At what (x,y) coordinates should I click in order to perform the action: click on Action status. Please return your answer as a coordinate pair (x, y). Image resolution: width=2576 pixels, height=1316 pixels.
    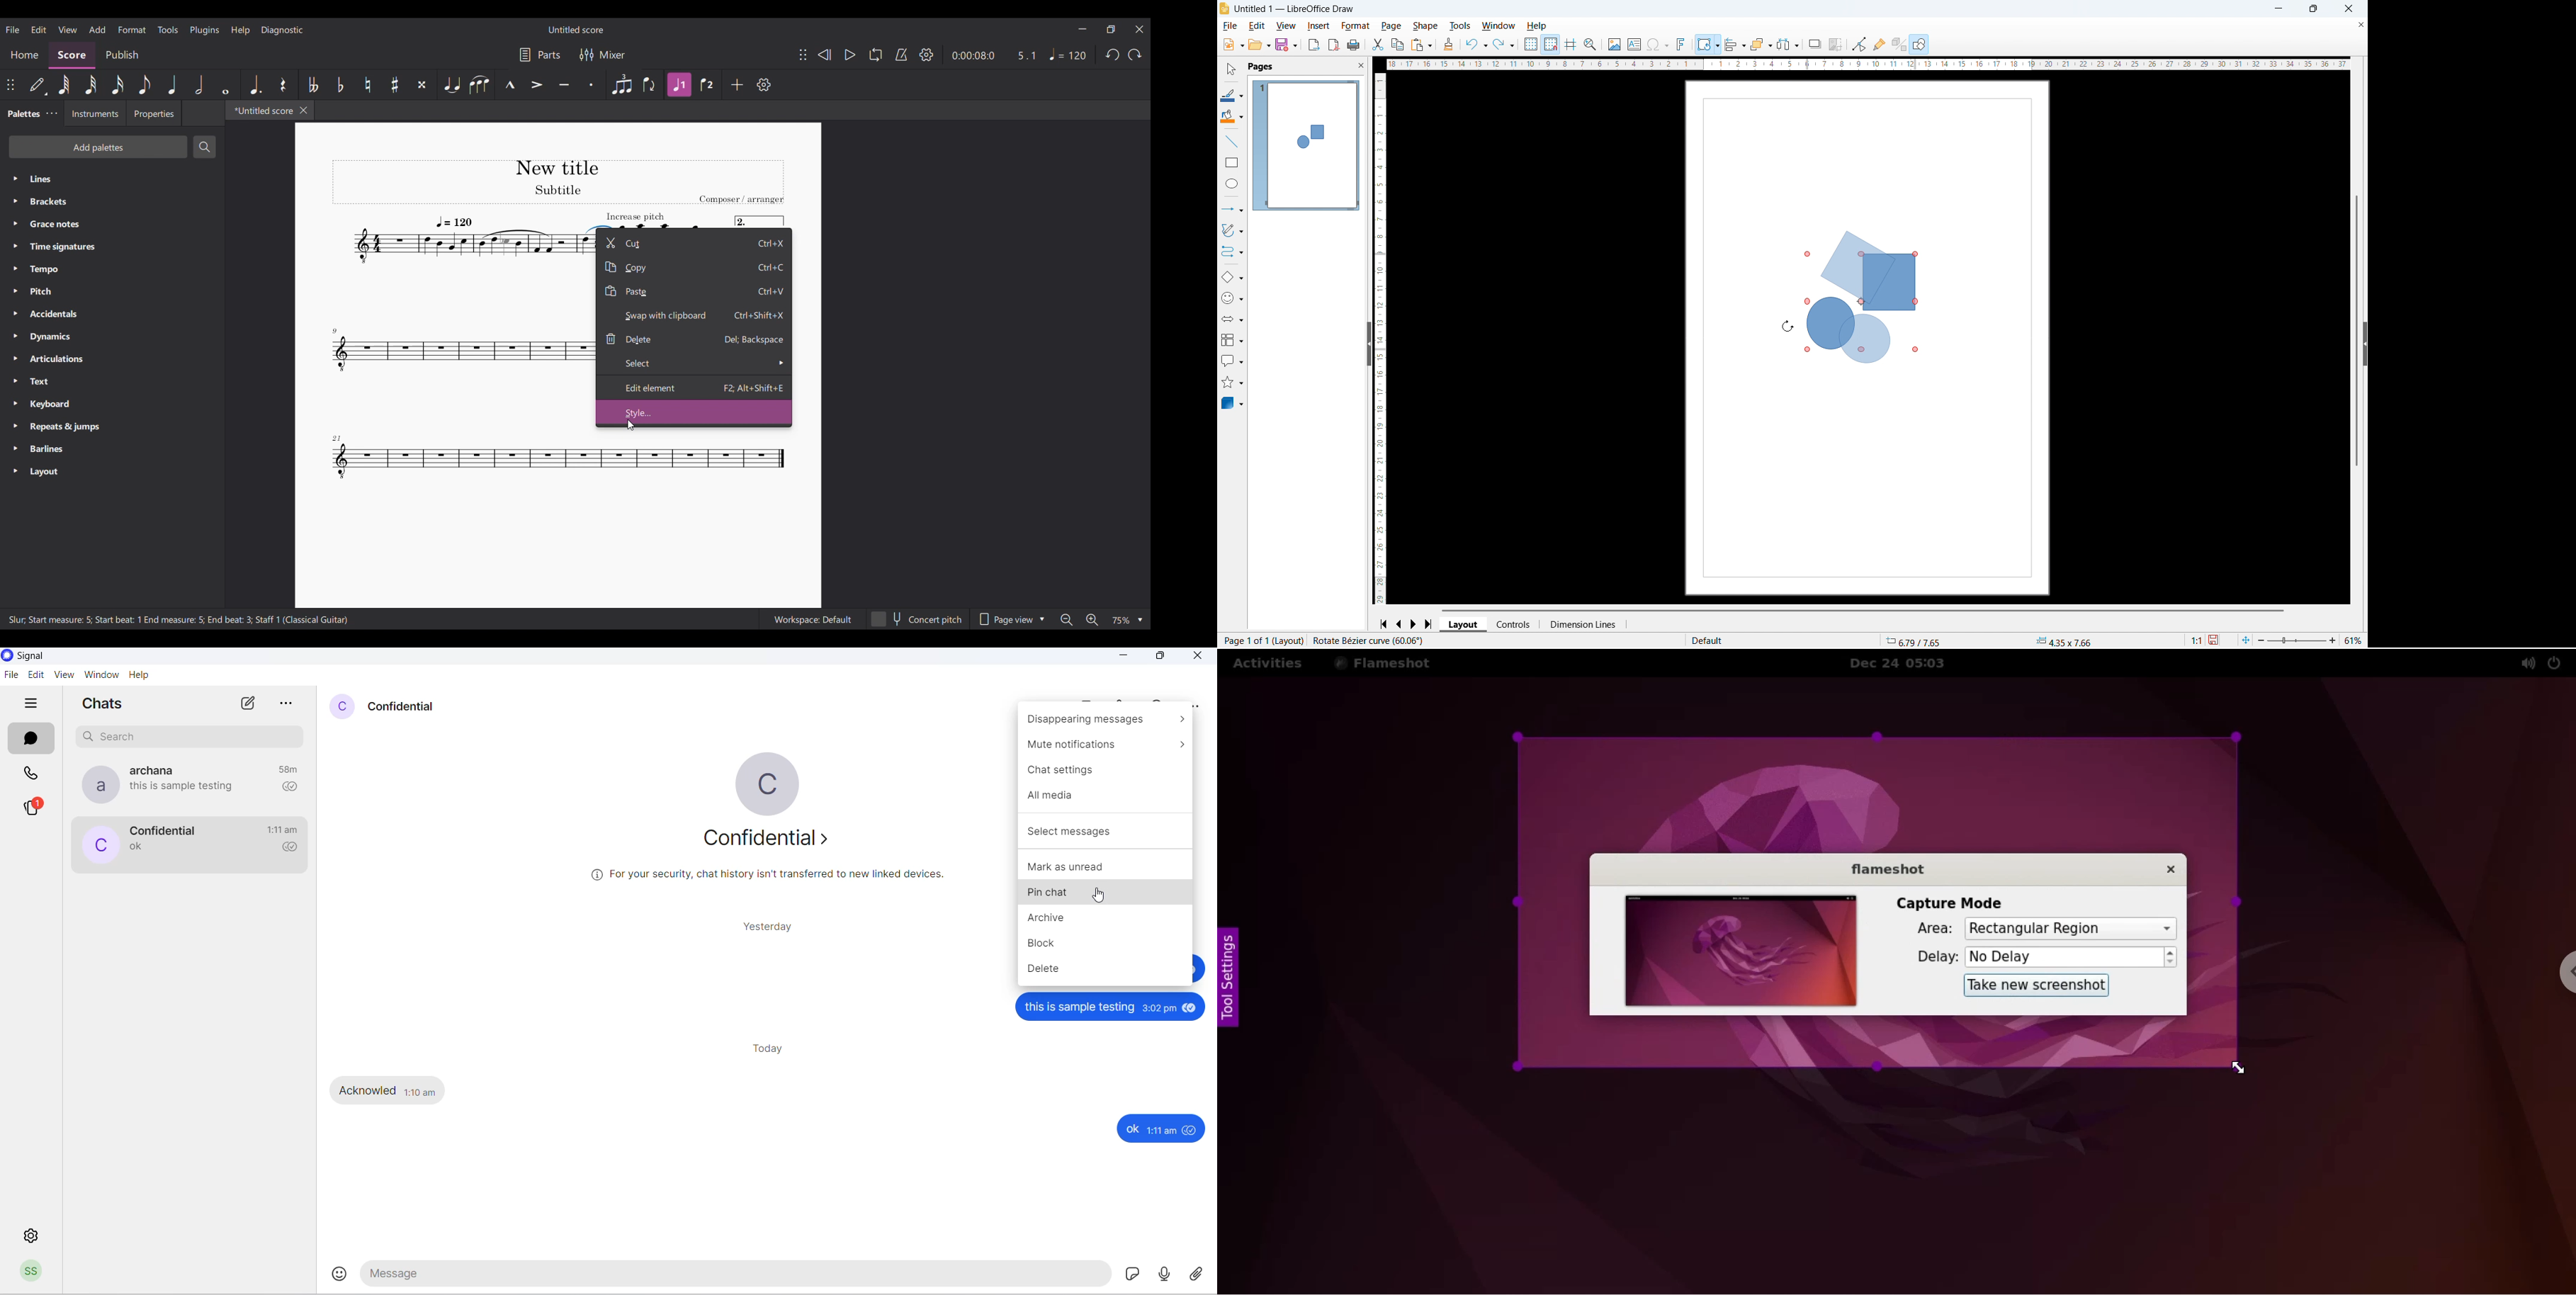
    Looking at the image, I should click on (1368, 640).